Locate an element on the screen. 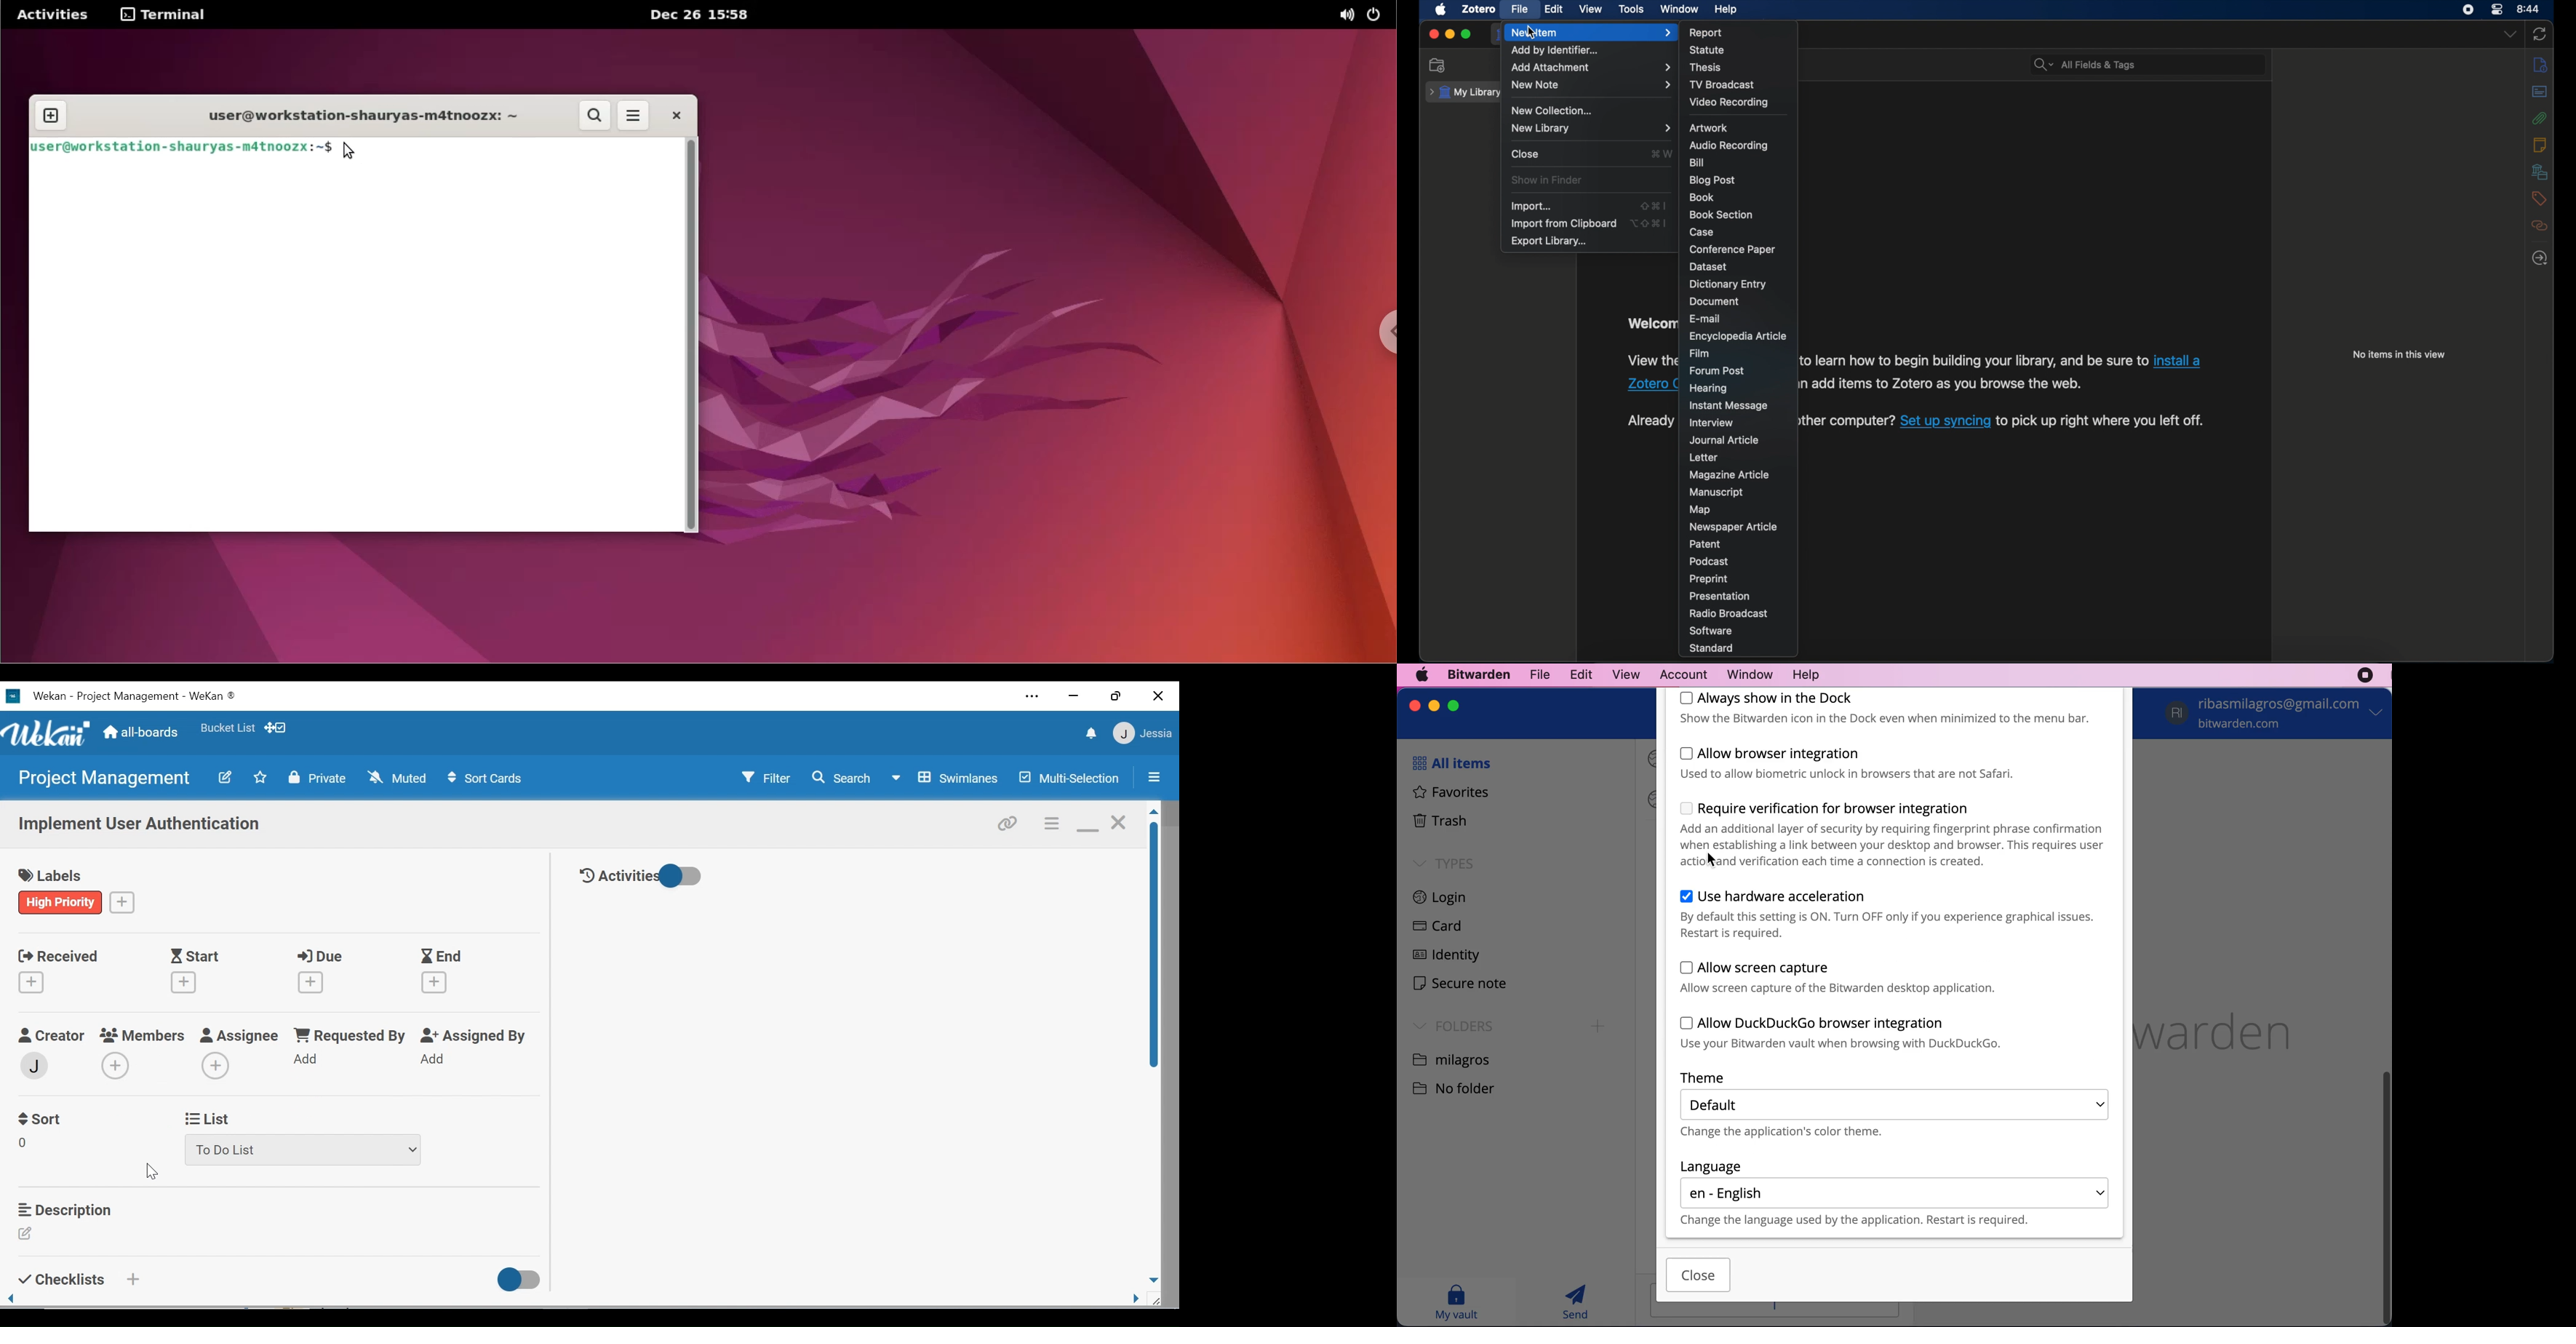 Image resolution: width=2576 pixels, height=1344 pixels. dictionary entry is located at coordinates (1728, 284).